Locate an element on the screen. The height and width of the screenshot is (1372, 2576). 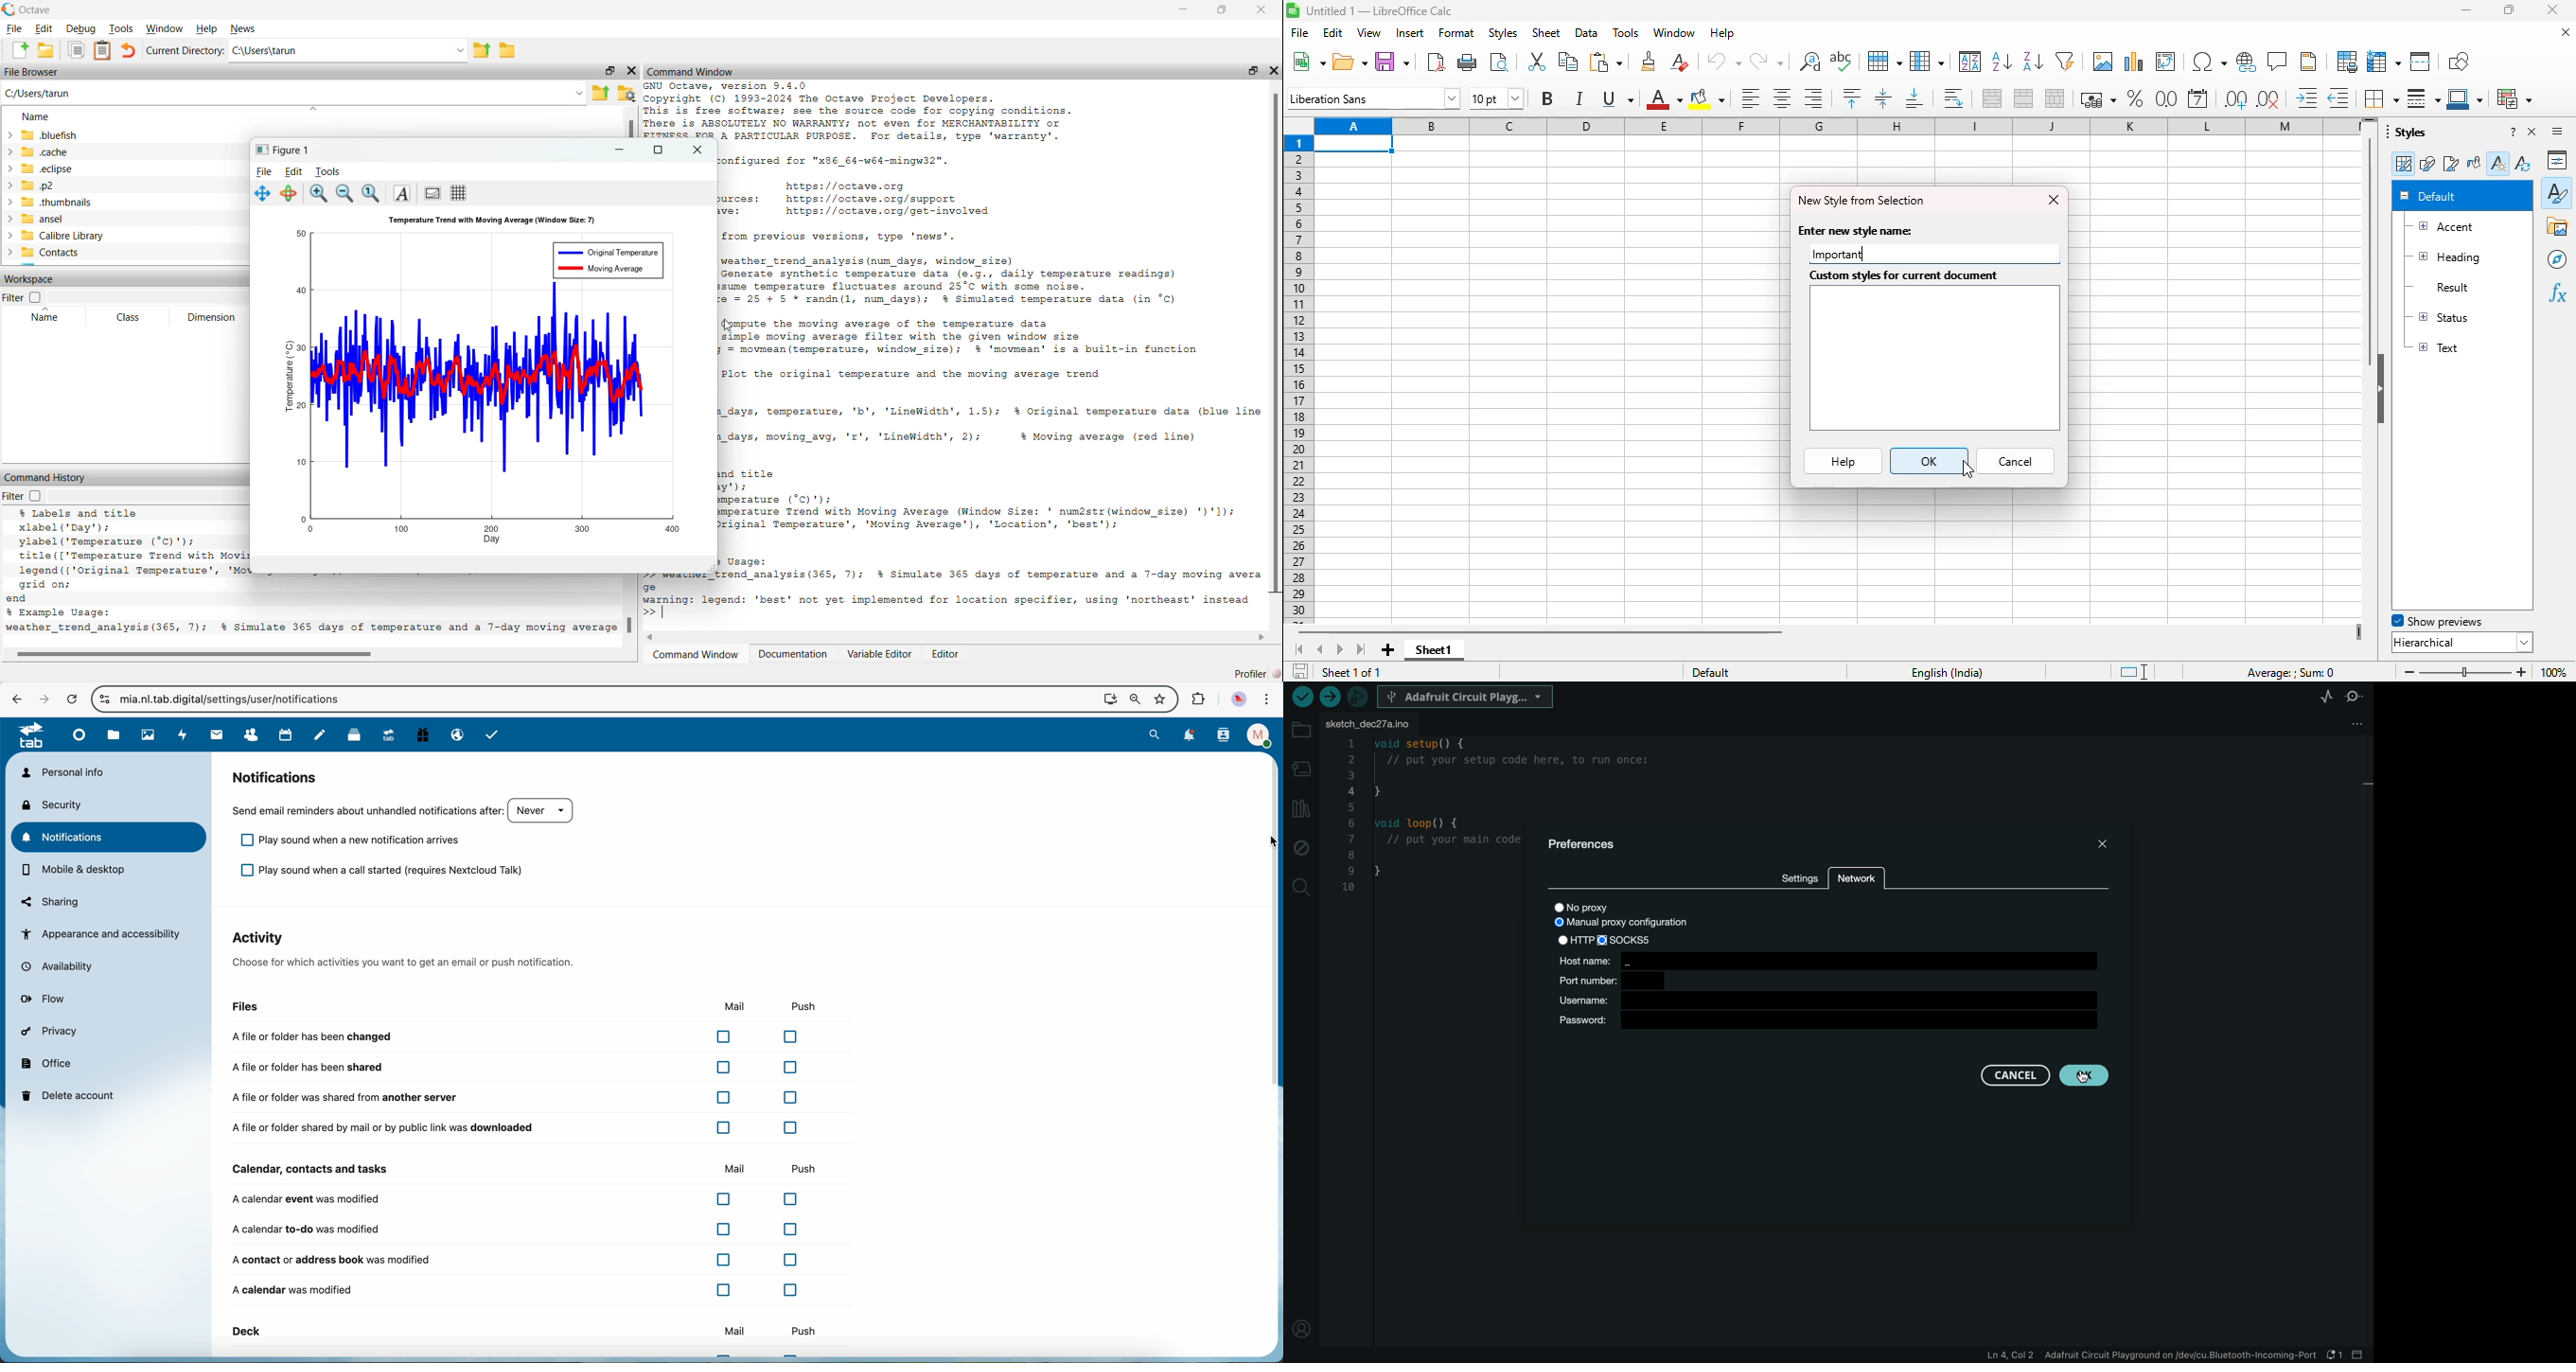
calendar is located at coordinates (286, 735).